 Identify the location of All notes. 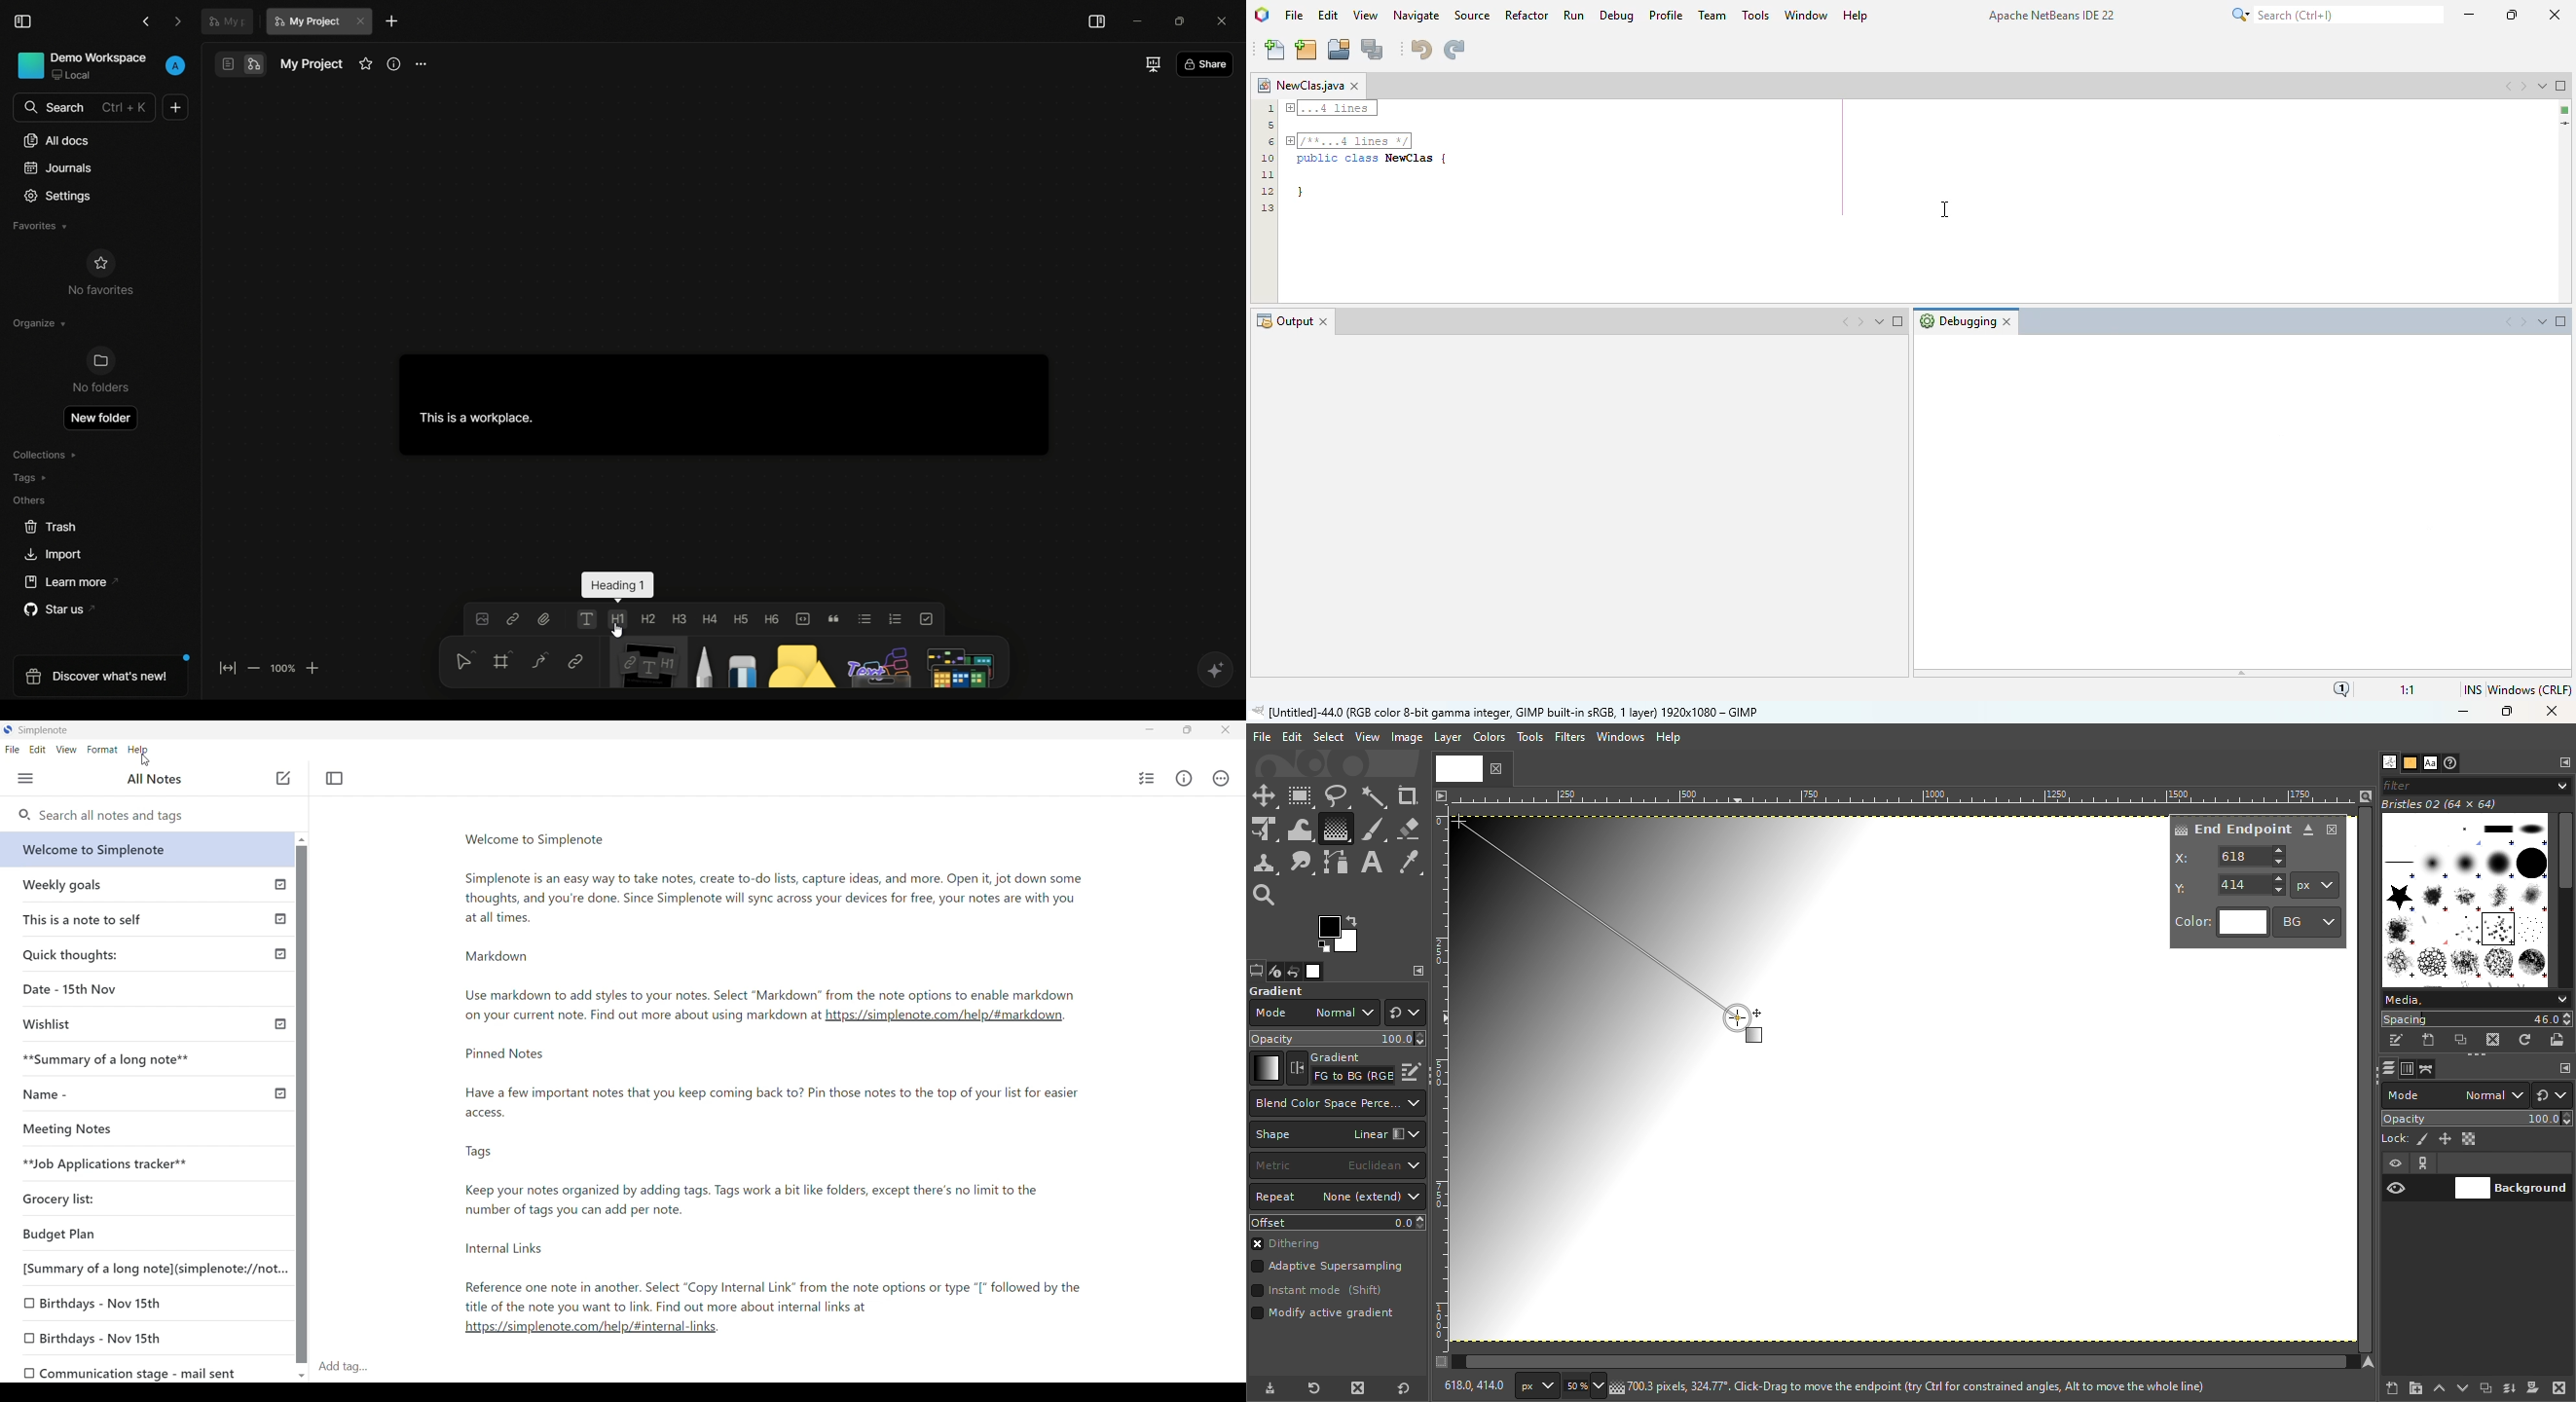
(154, 779).